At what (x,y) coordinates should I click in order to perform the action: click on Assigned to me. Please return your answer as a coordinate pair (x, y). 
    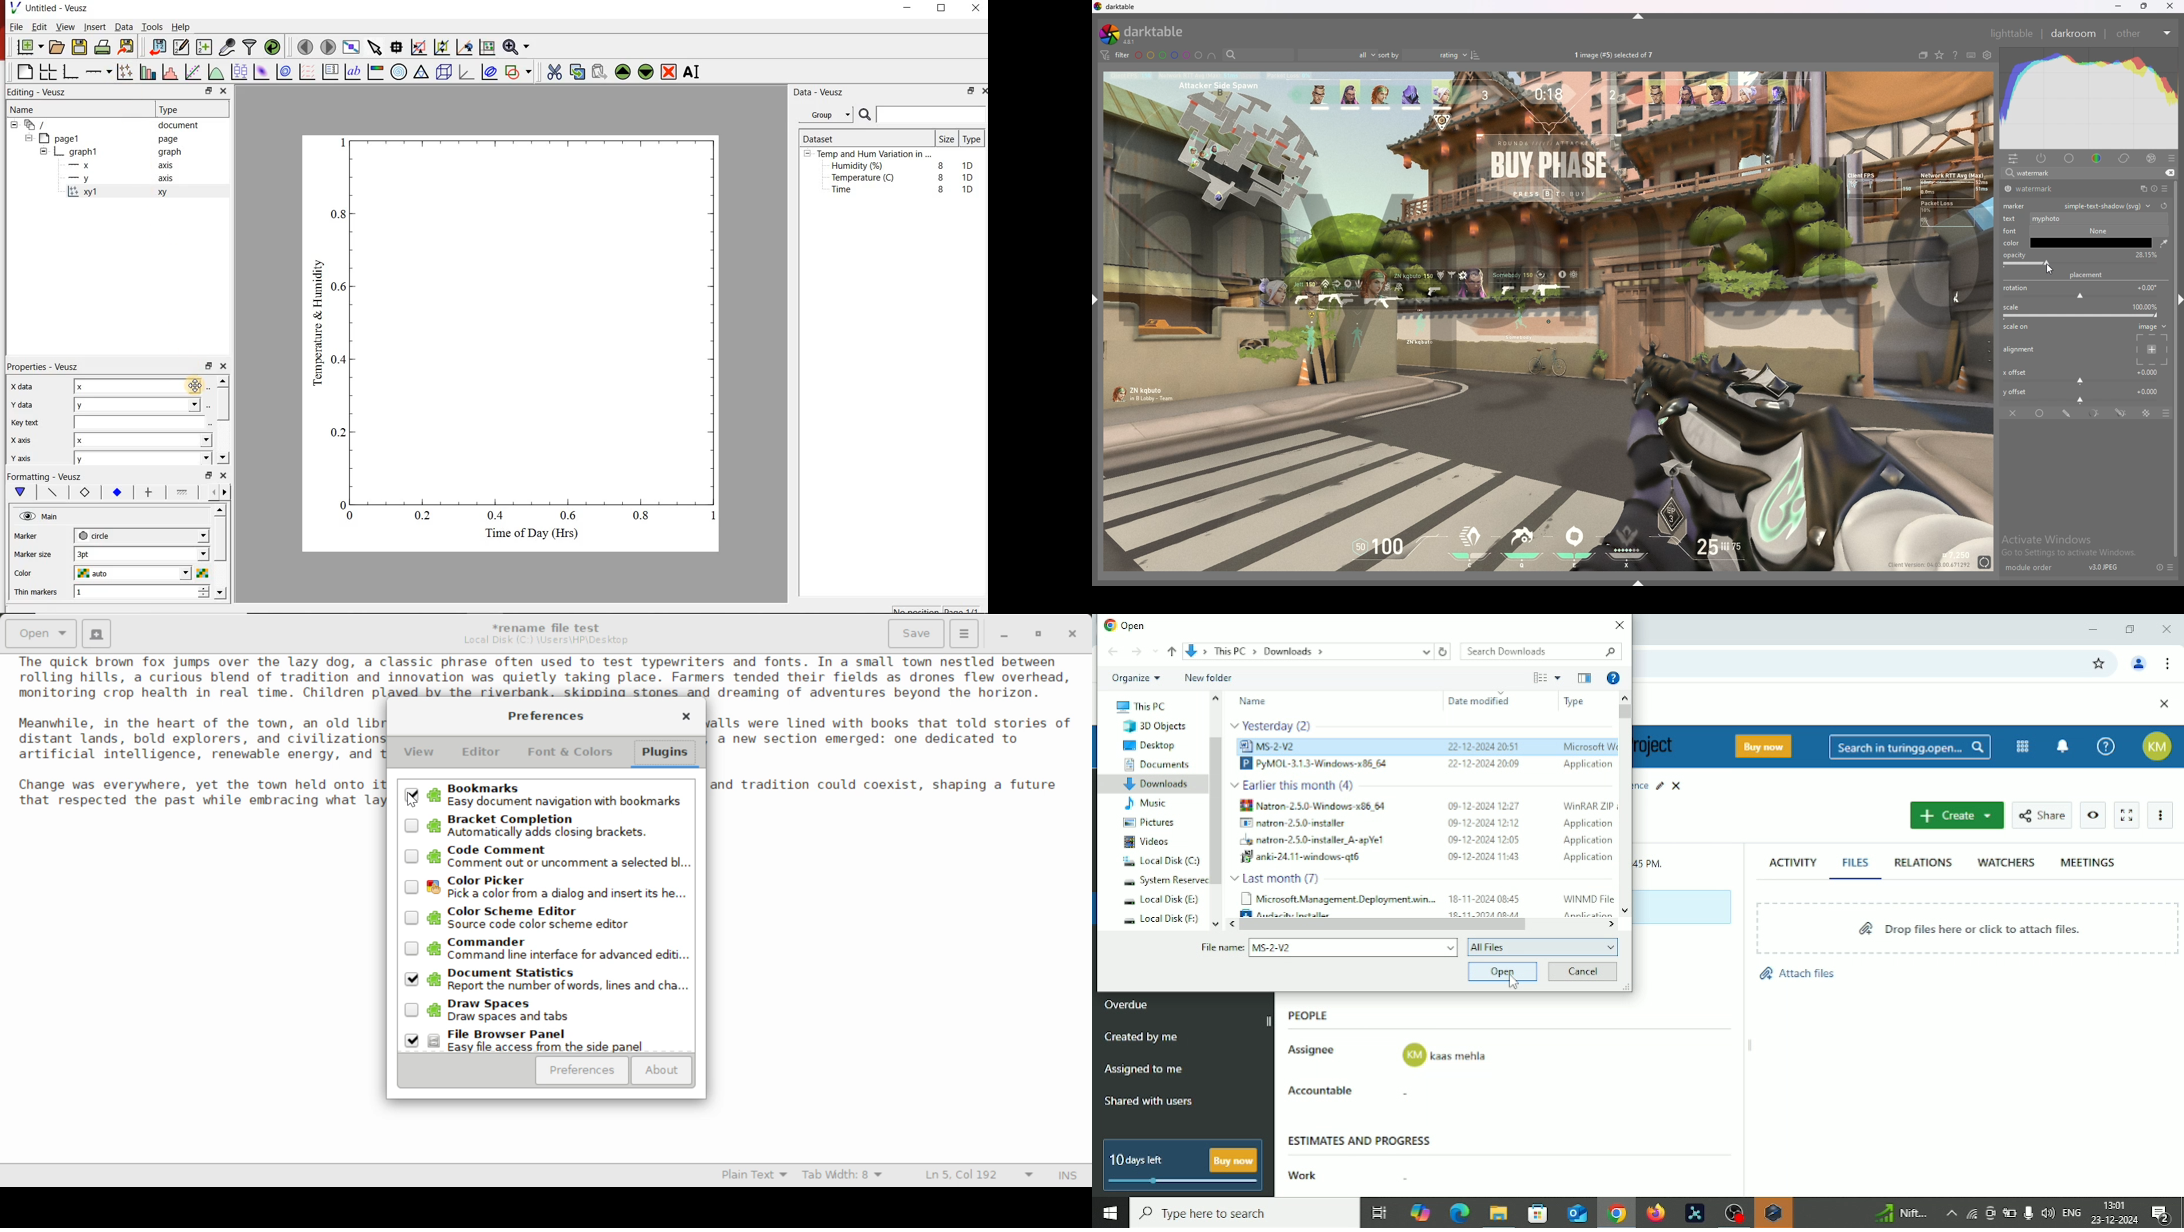
    Looking at the image, I should click on (1144, 1068).